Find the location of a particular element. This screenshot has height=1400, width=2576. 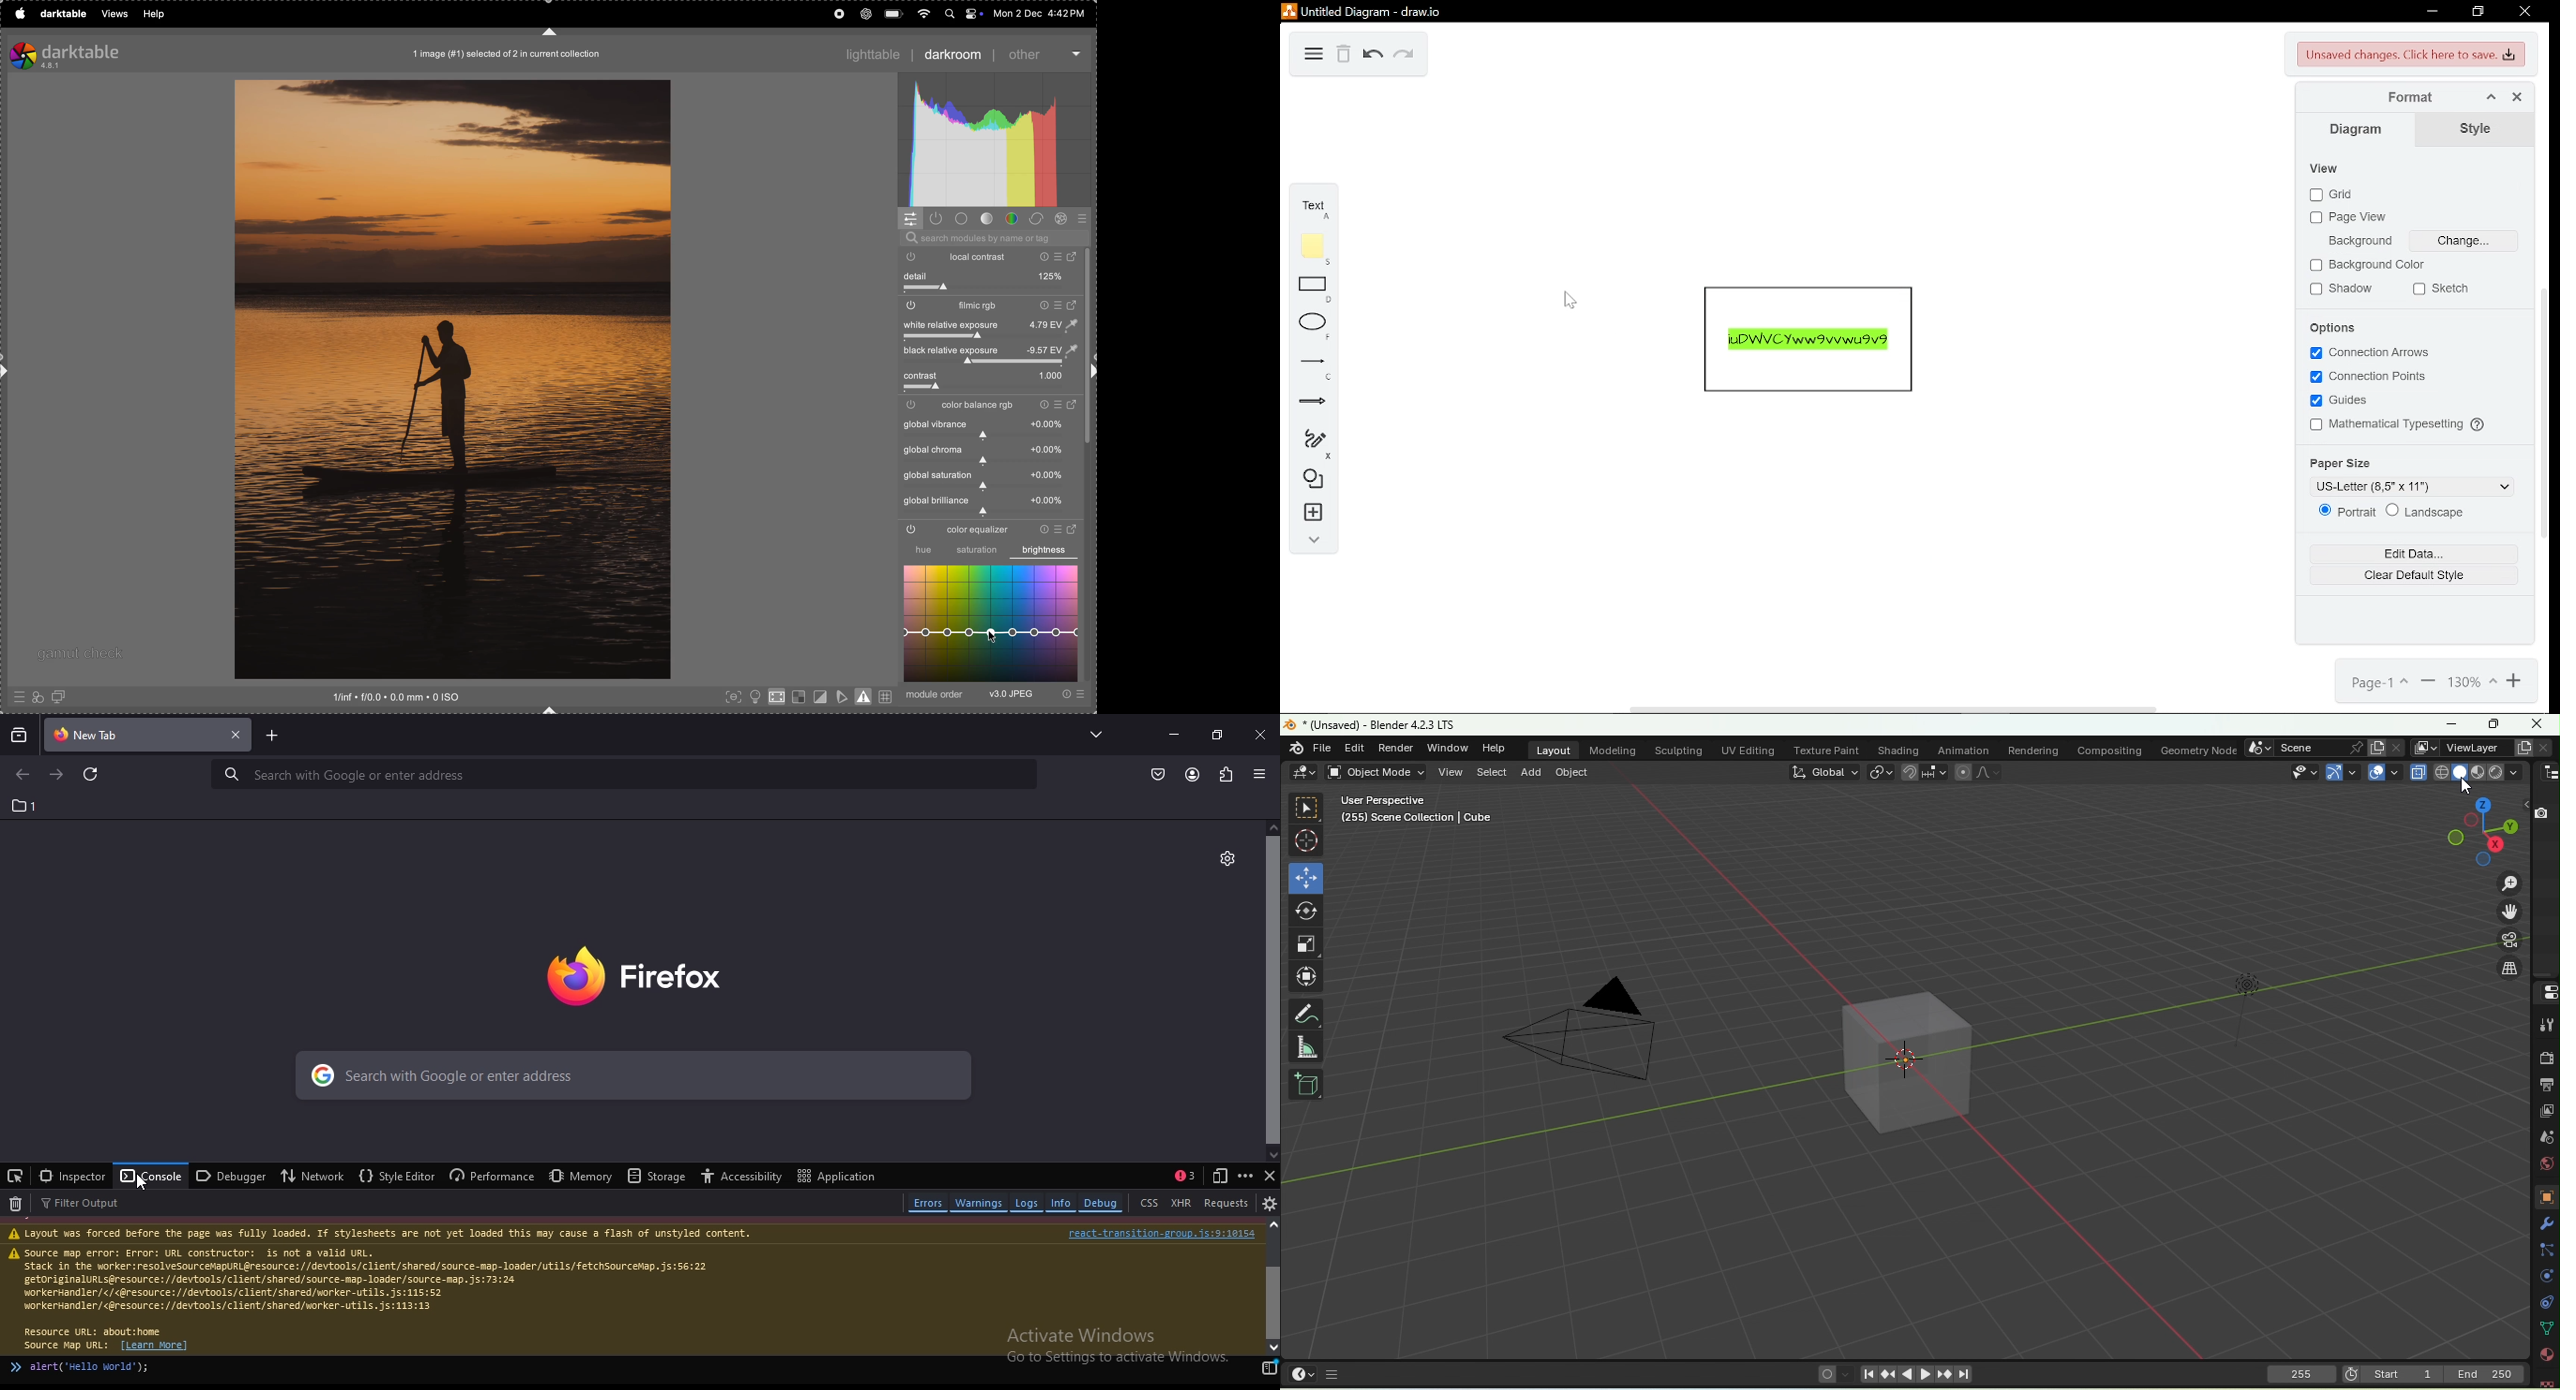

New scene is located at coordinates (2375, 747).